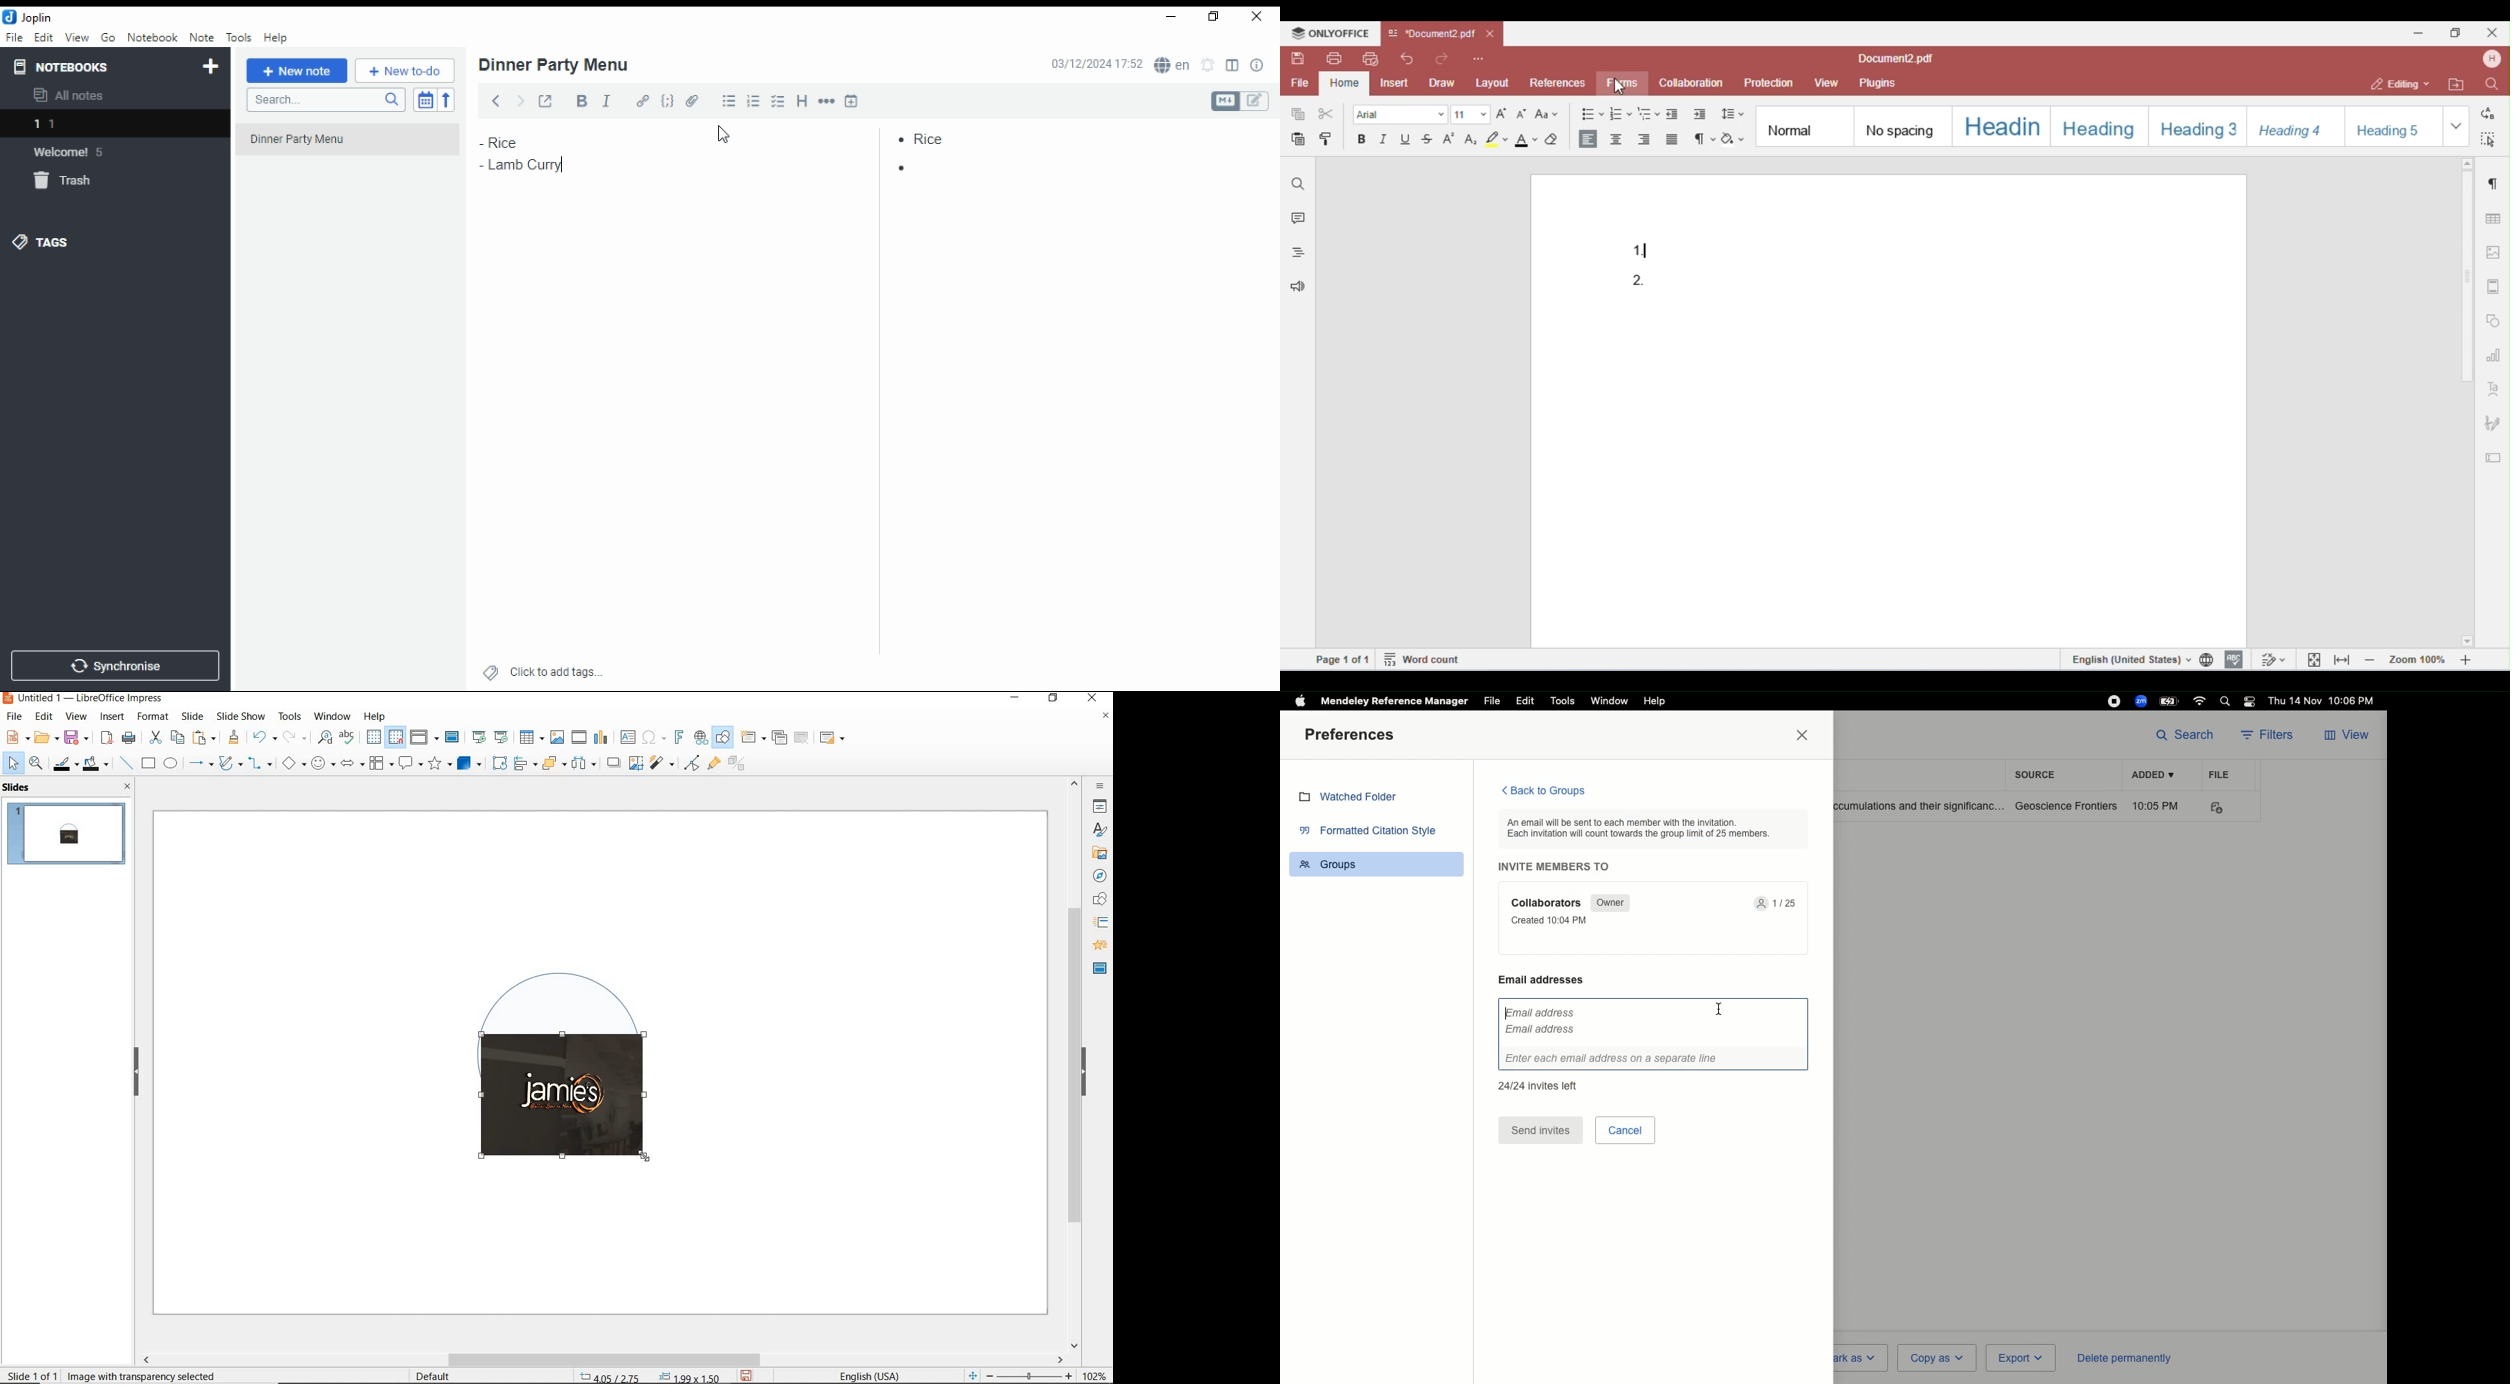 This screenshot has height=1400, width=2520. I want to click on toggle editor layout, so click(1232, 66).